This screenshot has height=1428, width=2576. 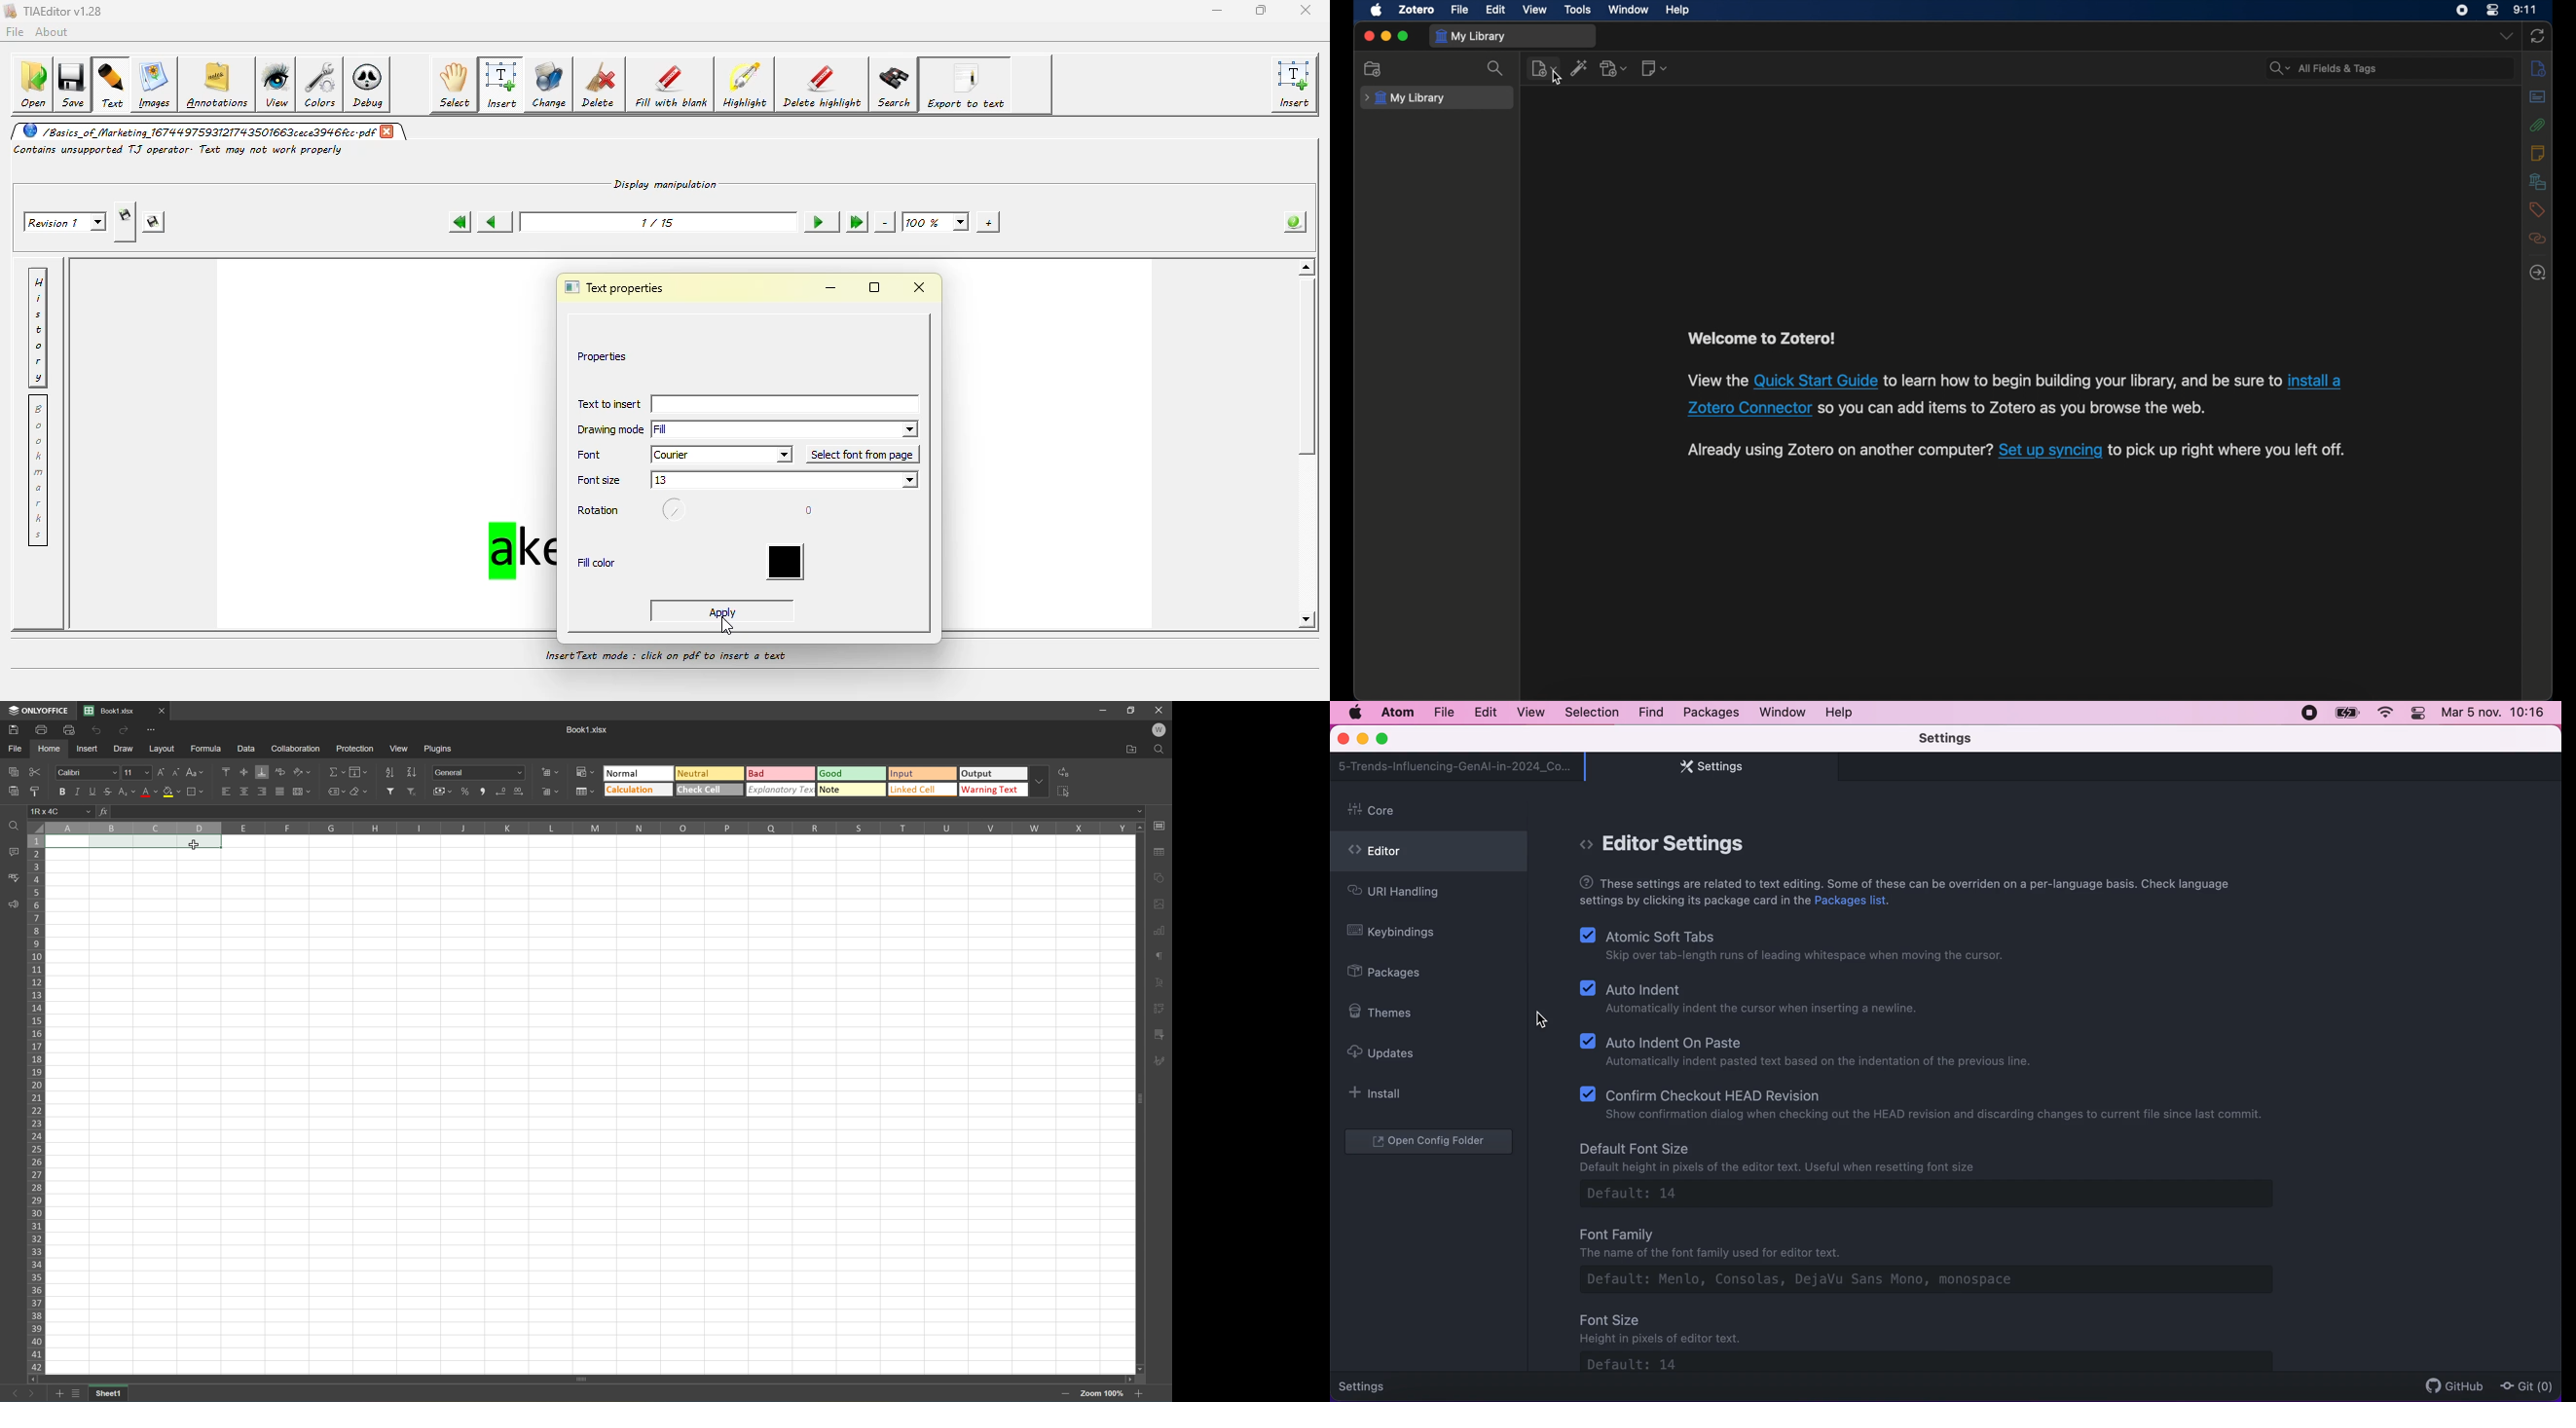 I want to click on Previous, so click(x=10, y=1395).